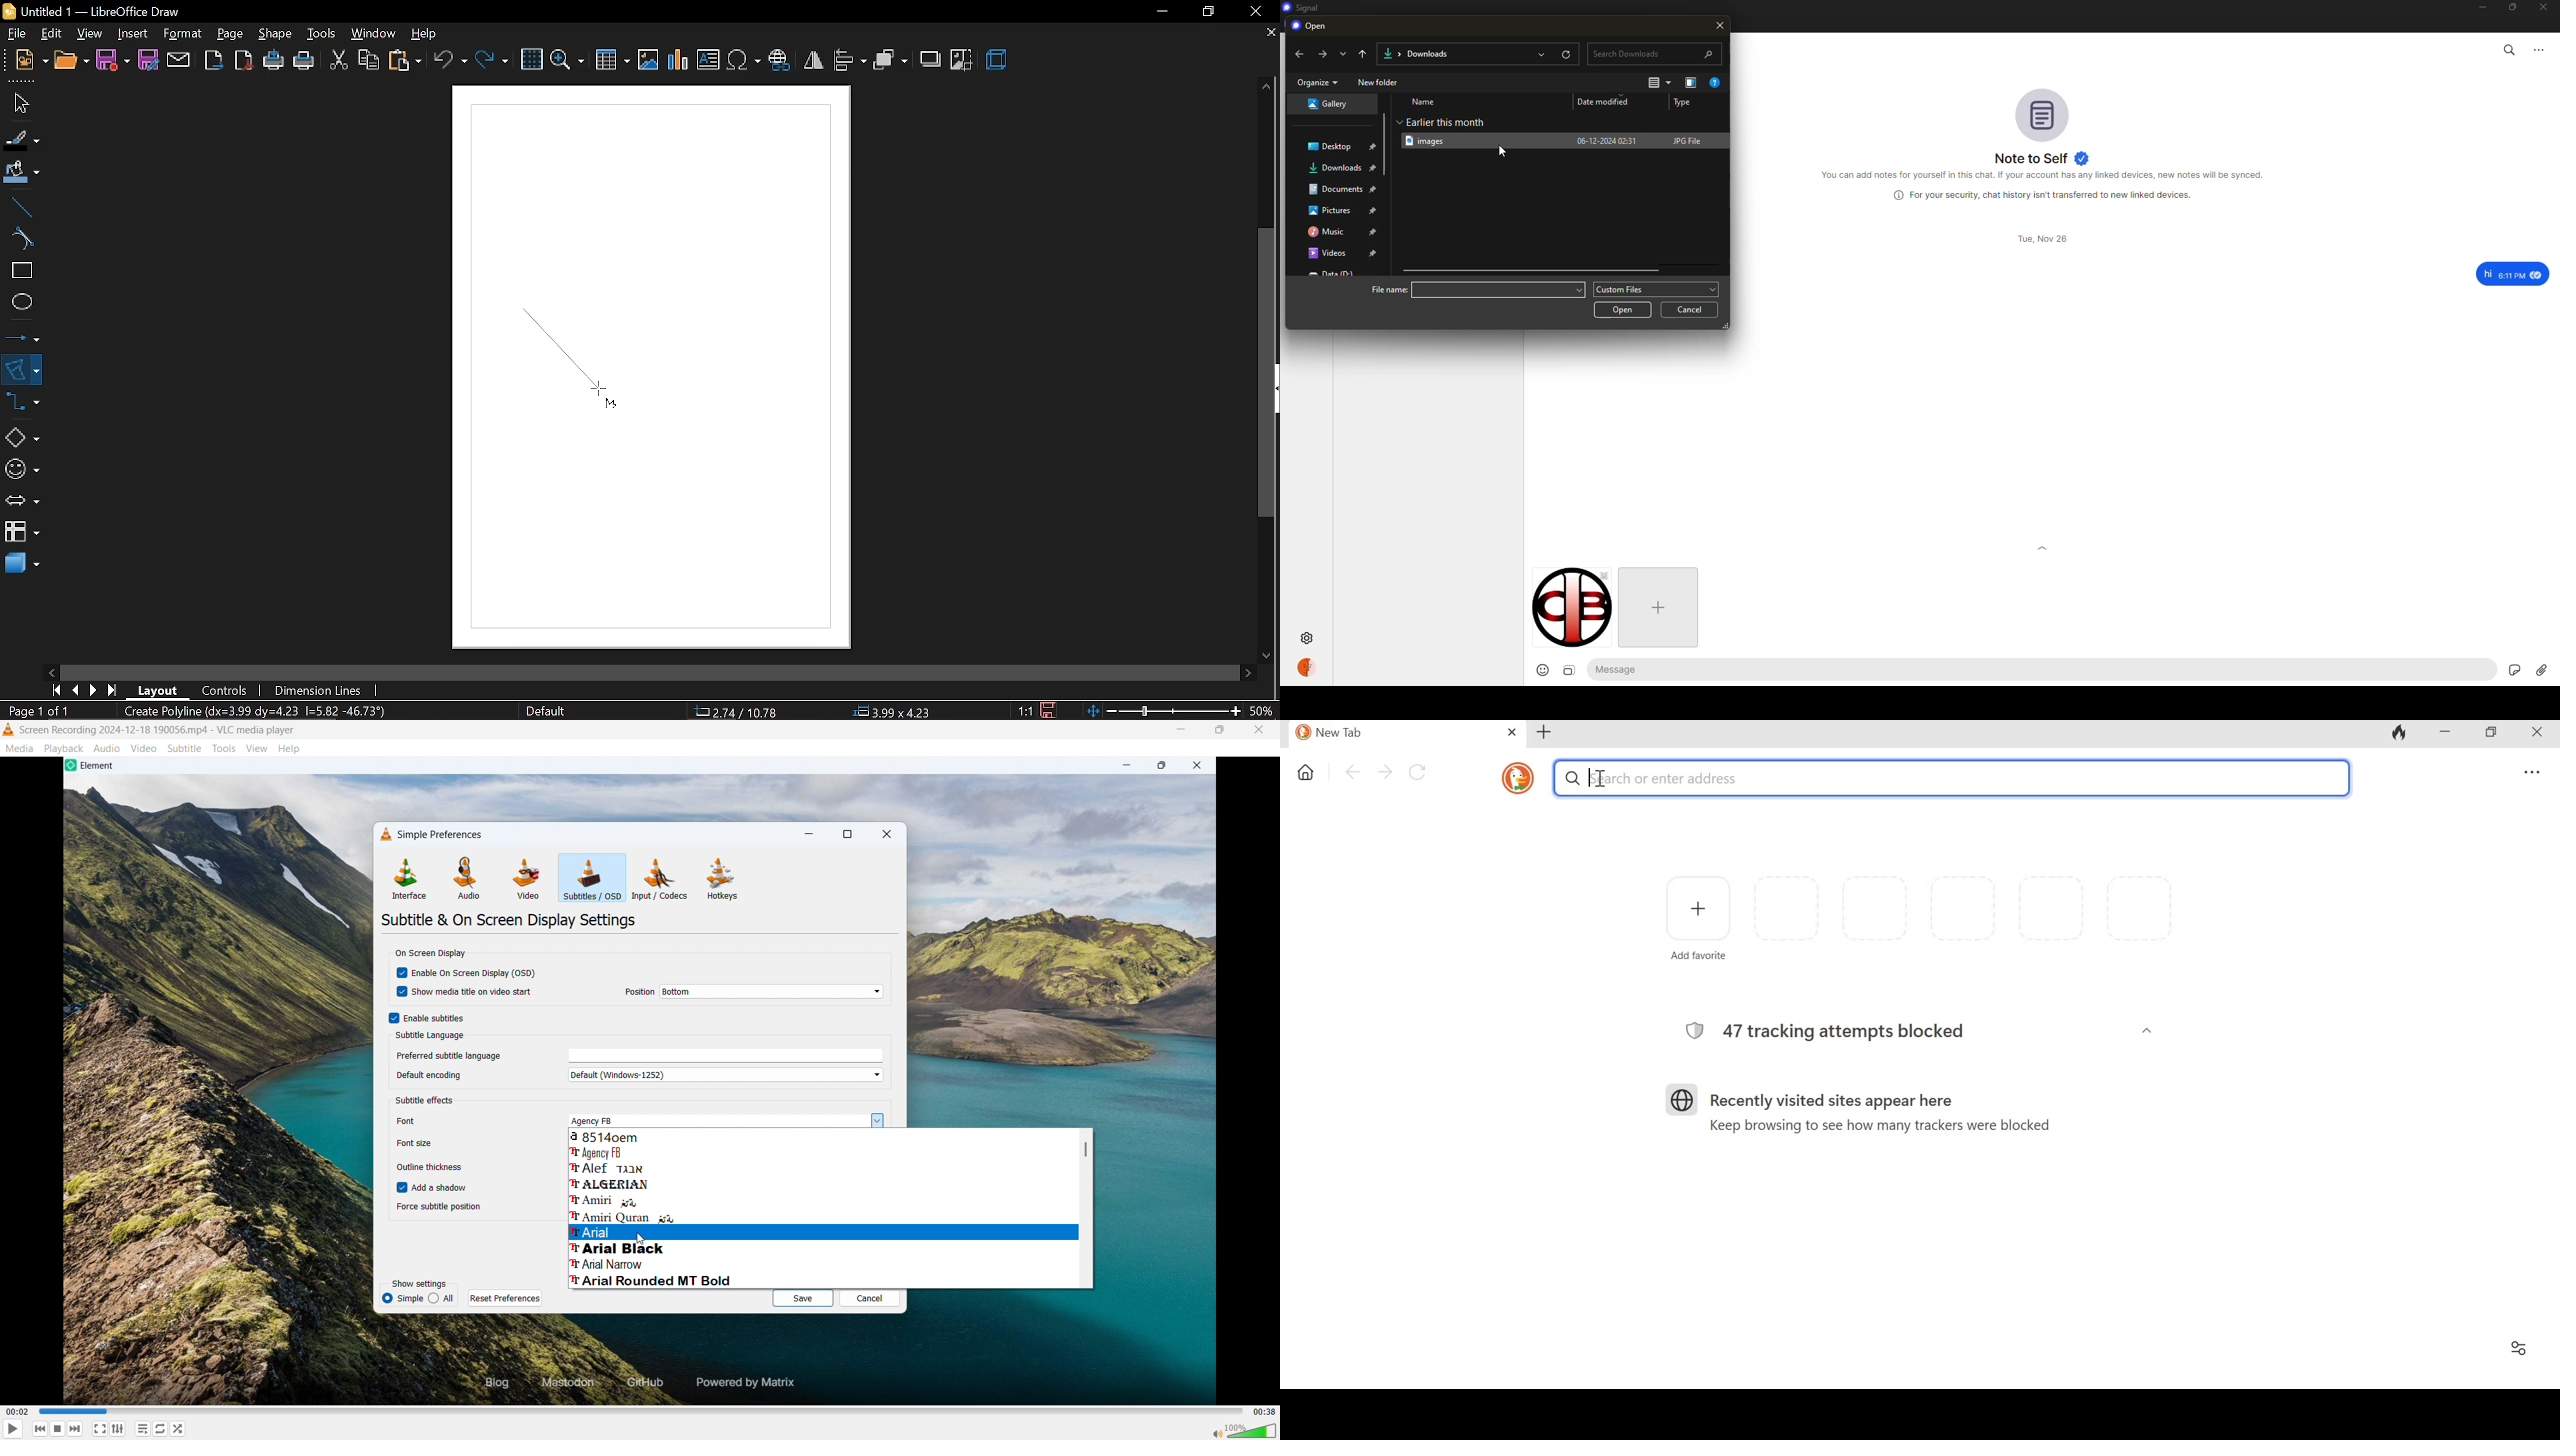  What do you see at coordinates (822, 1263) in the screenshot?
I see `arial narrow` at bounding box center [822, 1263].